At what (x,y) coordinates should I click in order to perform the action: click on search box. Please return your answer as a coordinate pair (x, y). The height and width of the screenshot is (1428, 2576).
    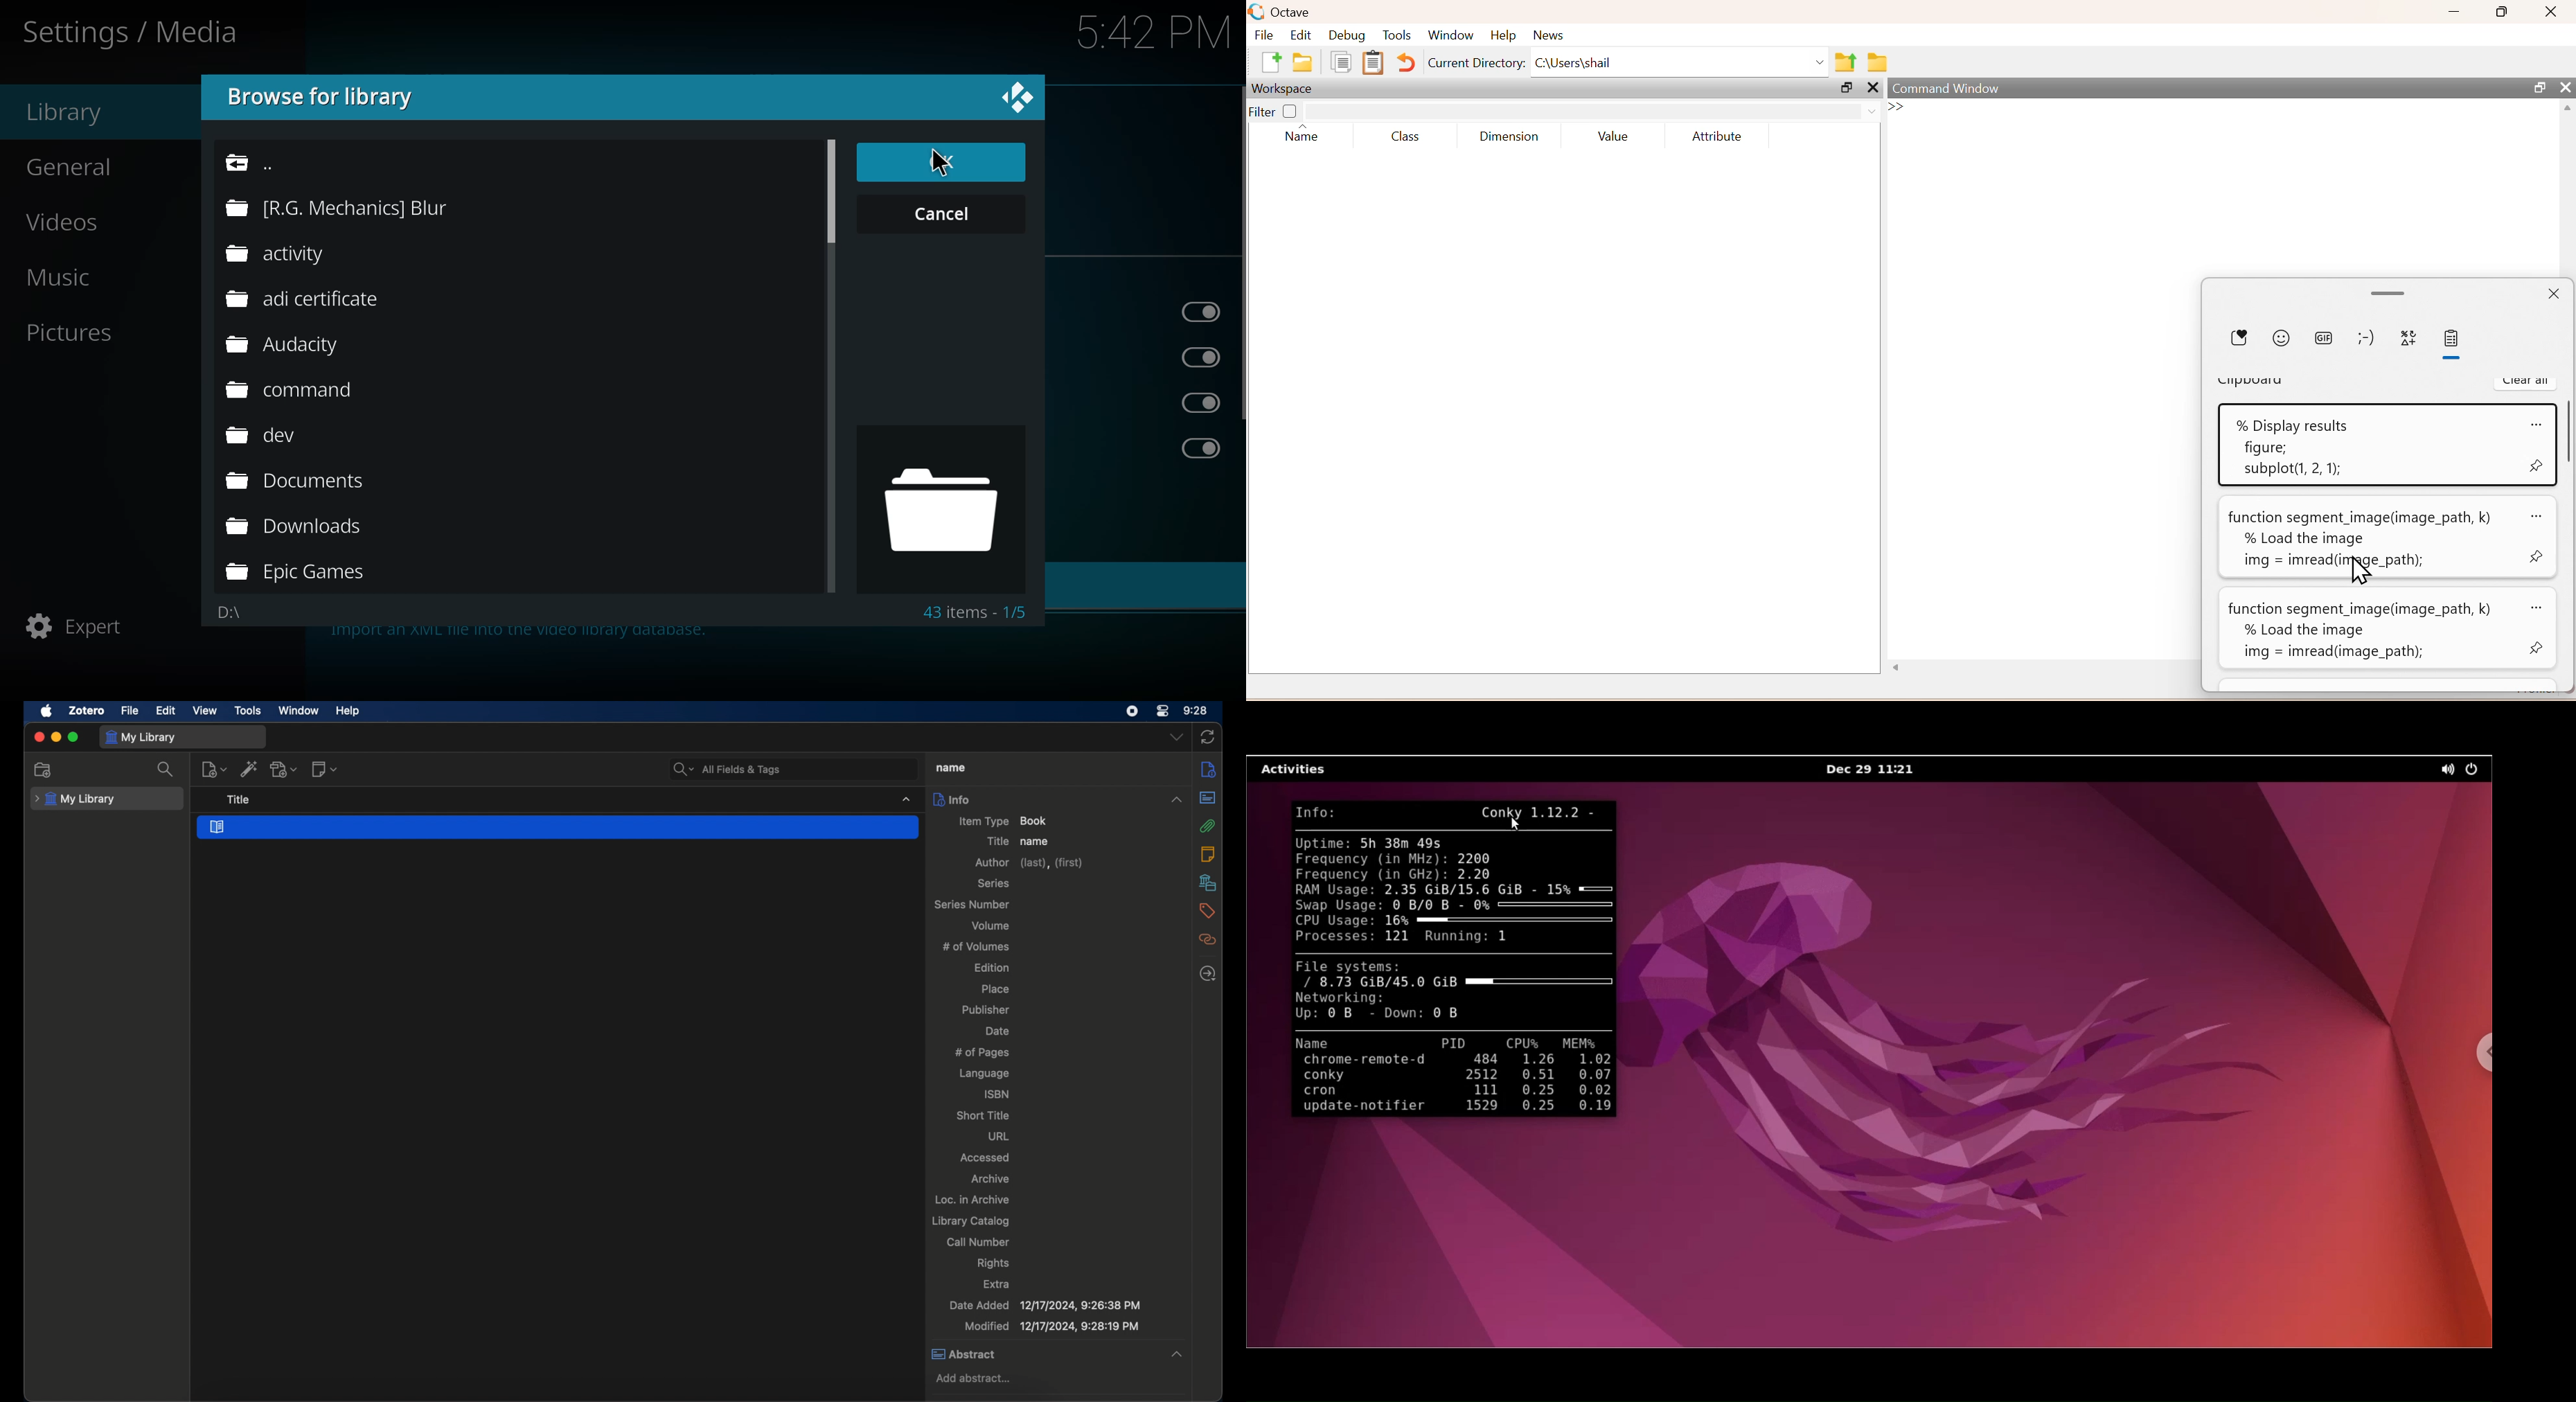
    Looking at the image, I should click on (1582, 111).